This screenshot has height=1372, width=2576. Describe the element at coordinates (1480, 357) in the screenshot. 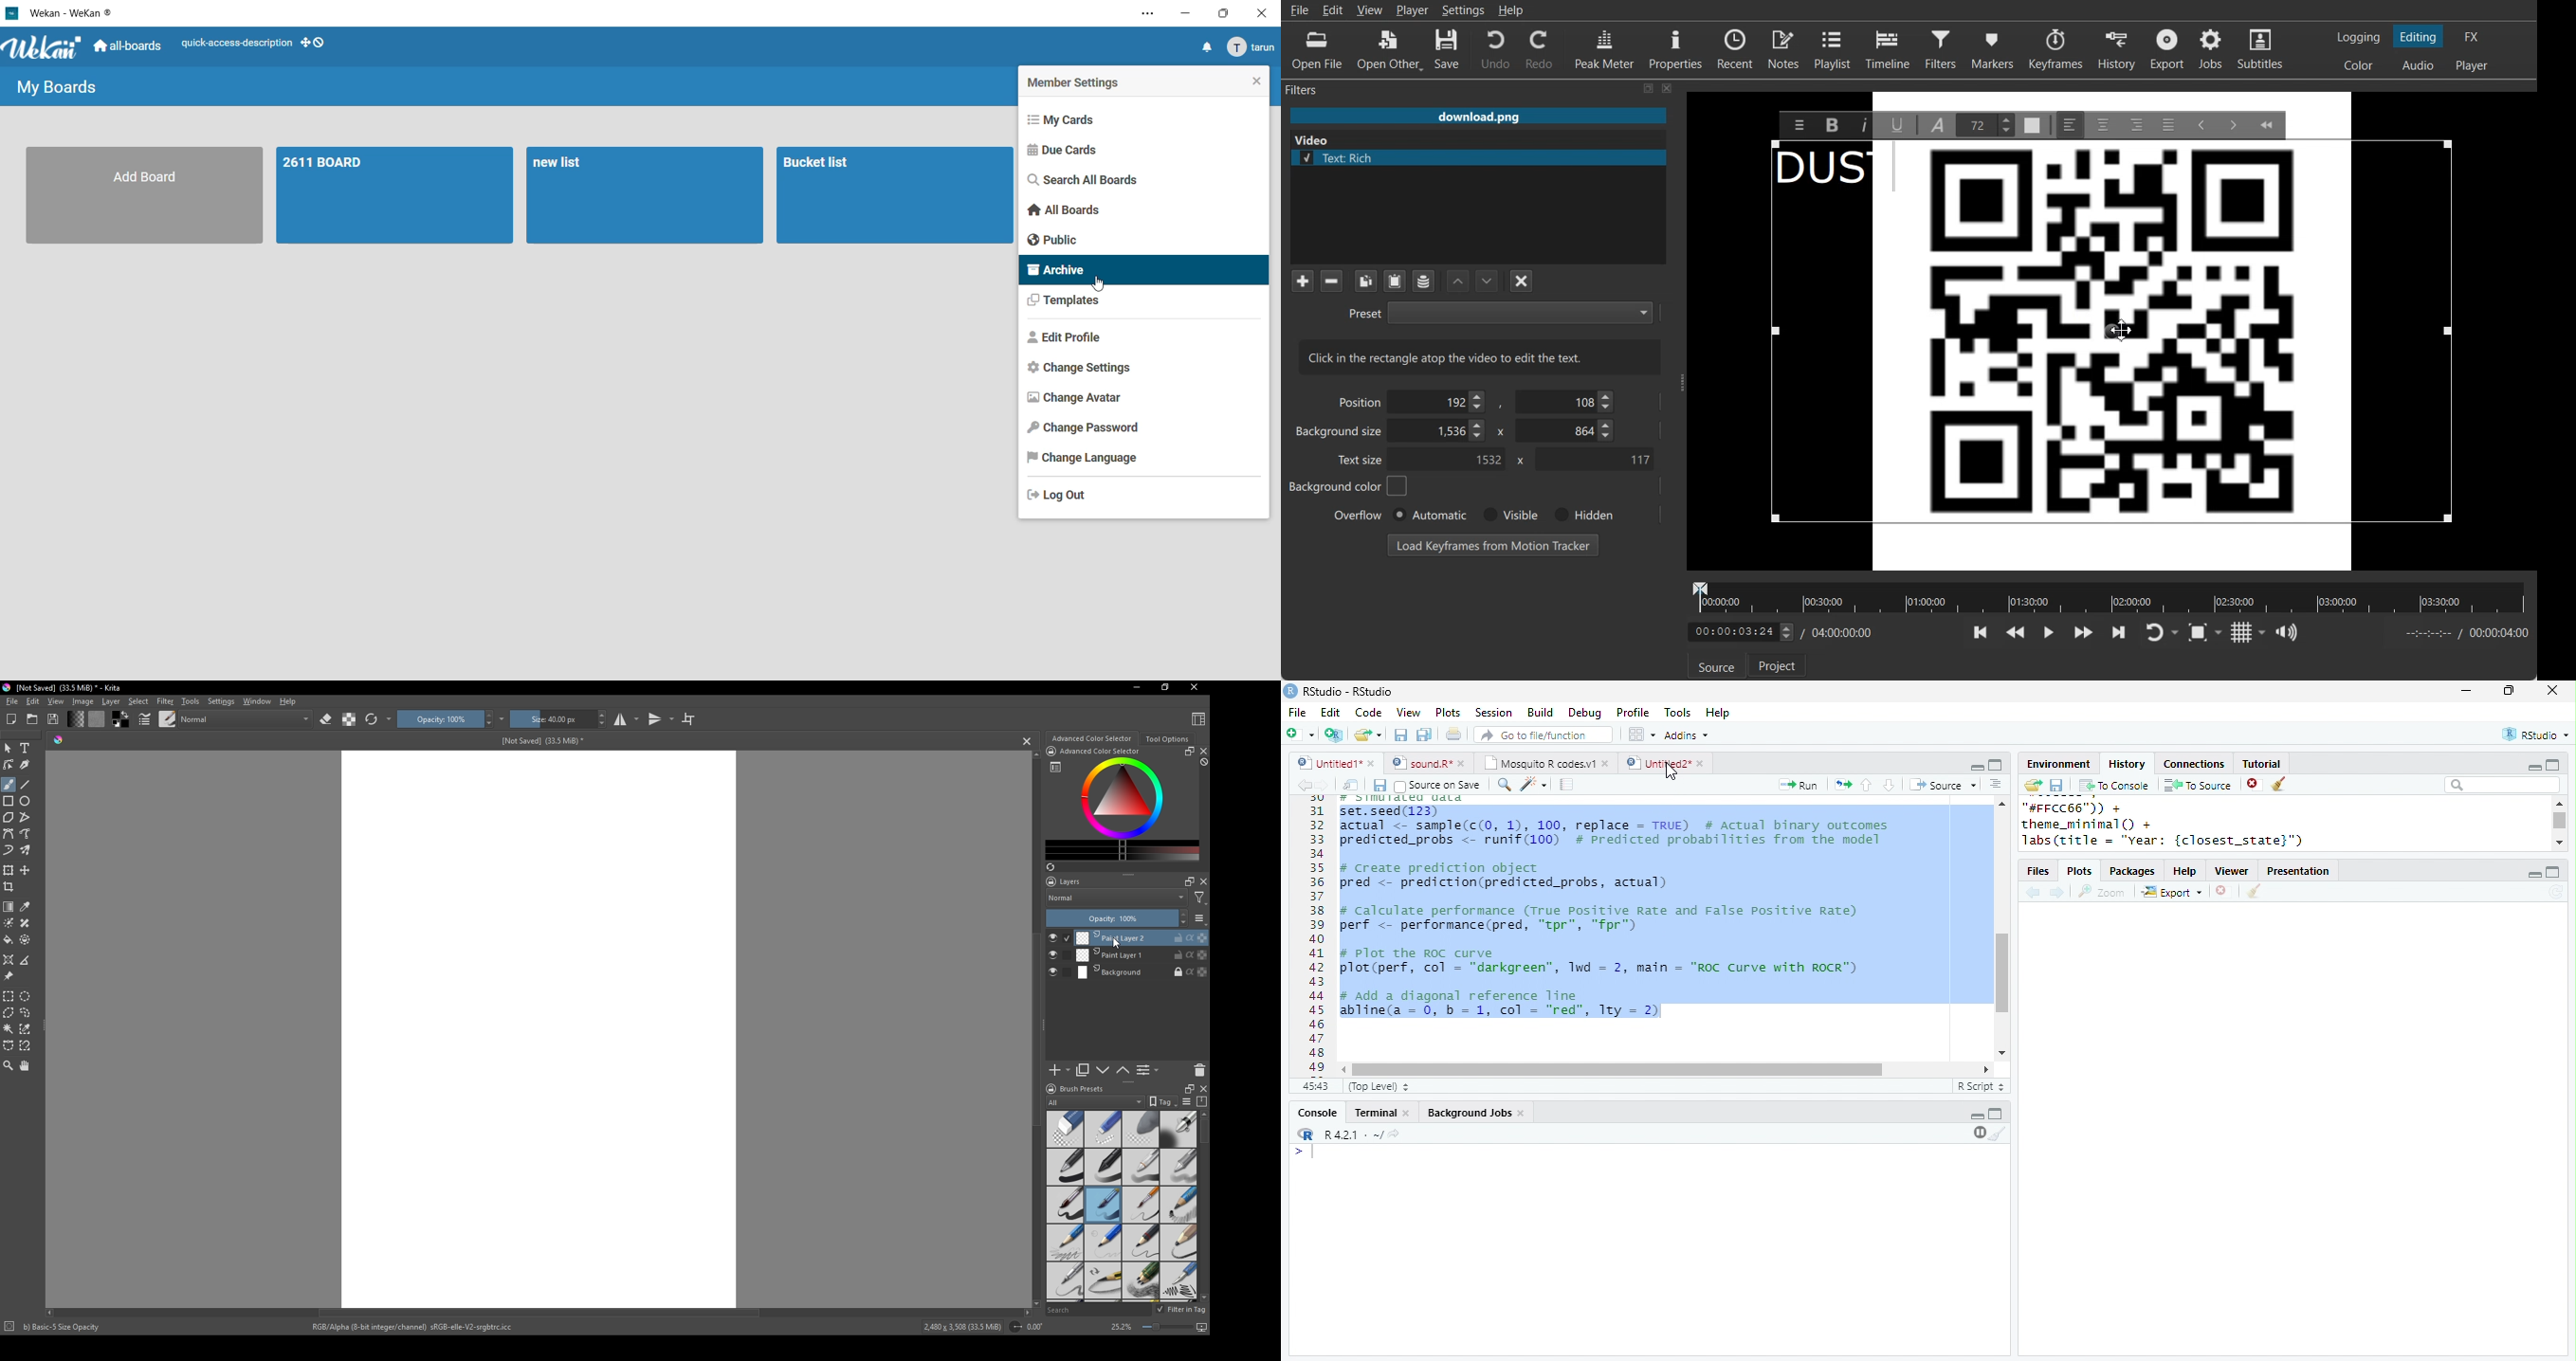

I see `Text` at that location.